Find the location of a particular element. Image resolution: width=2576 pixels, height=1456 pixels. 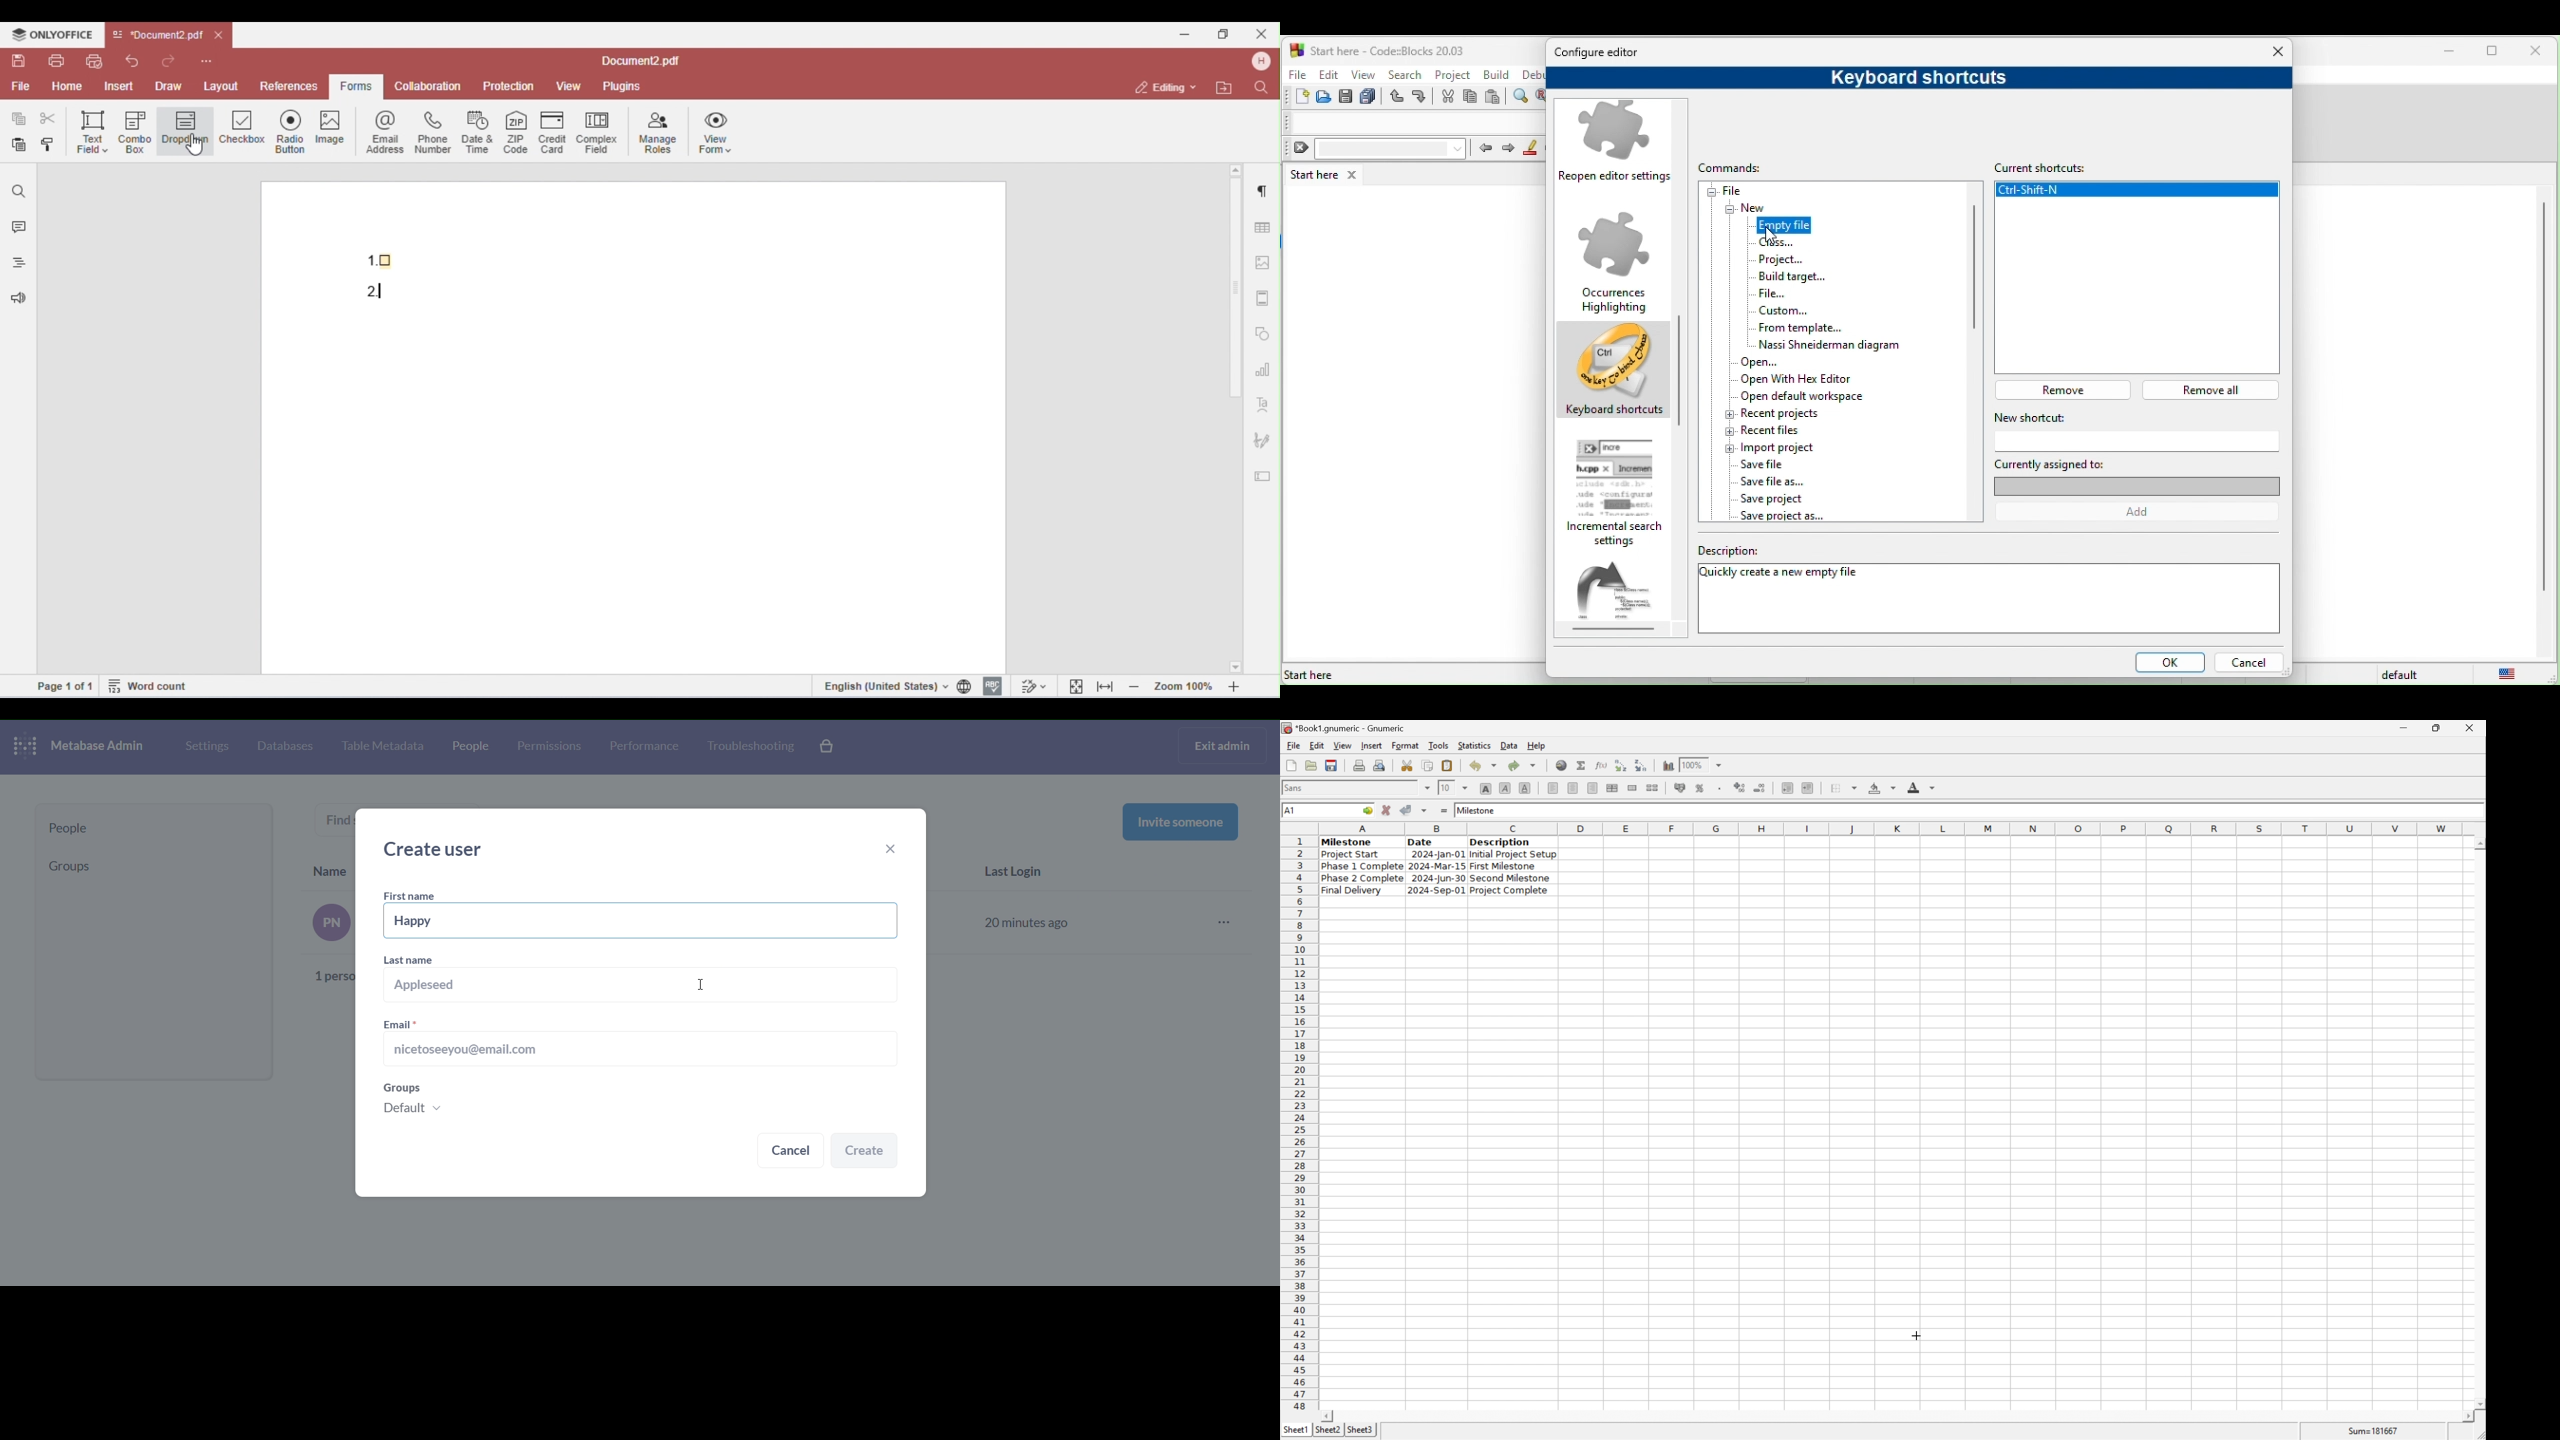

Commands: is located at coordinates (1740, 168).